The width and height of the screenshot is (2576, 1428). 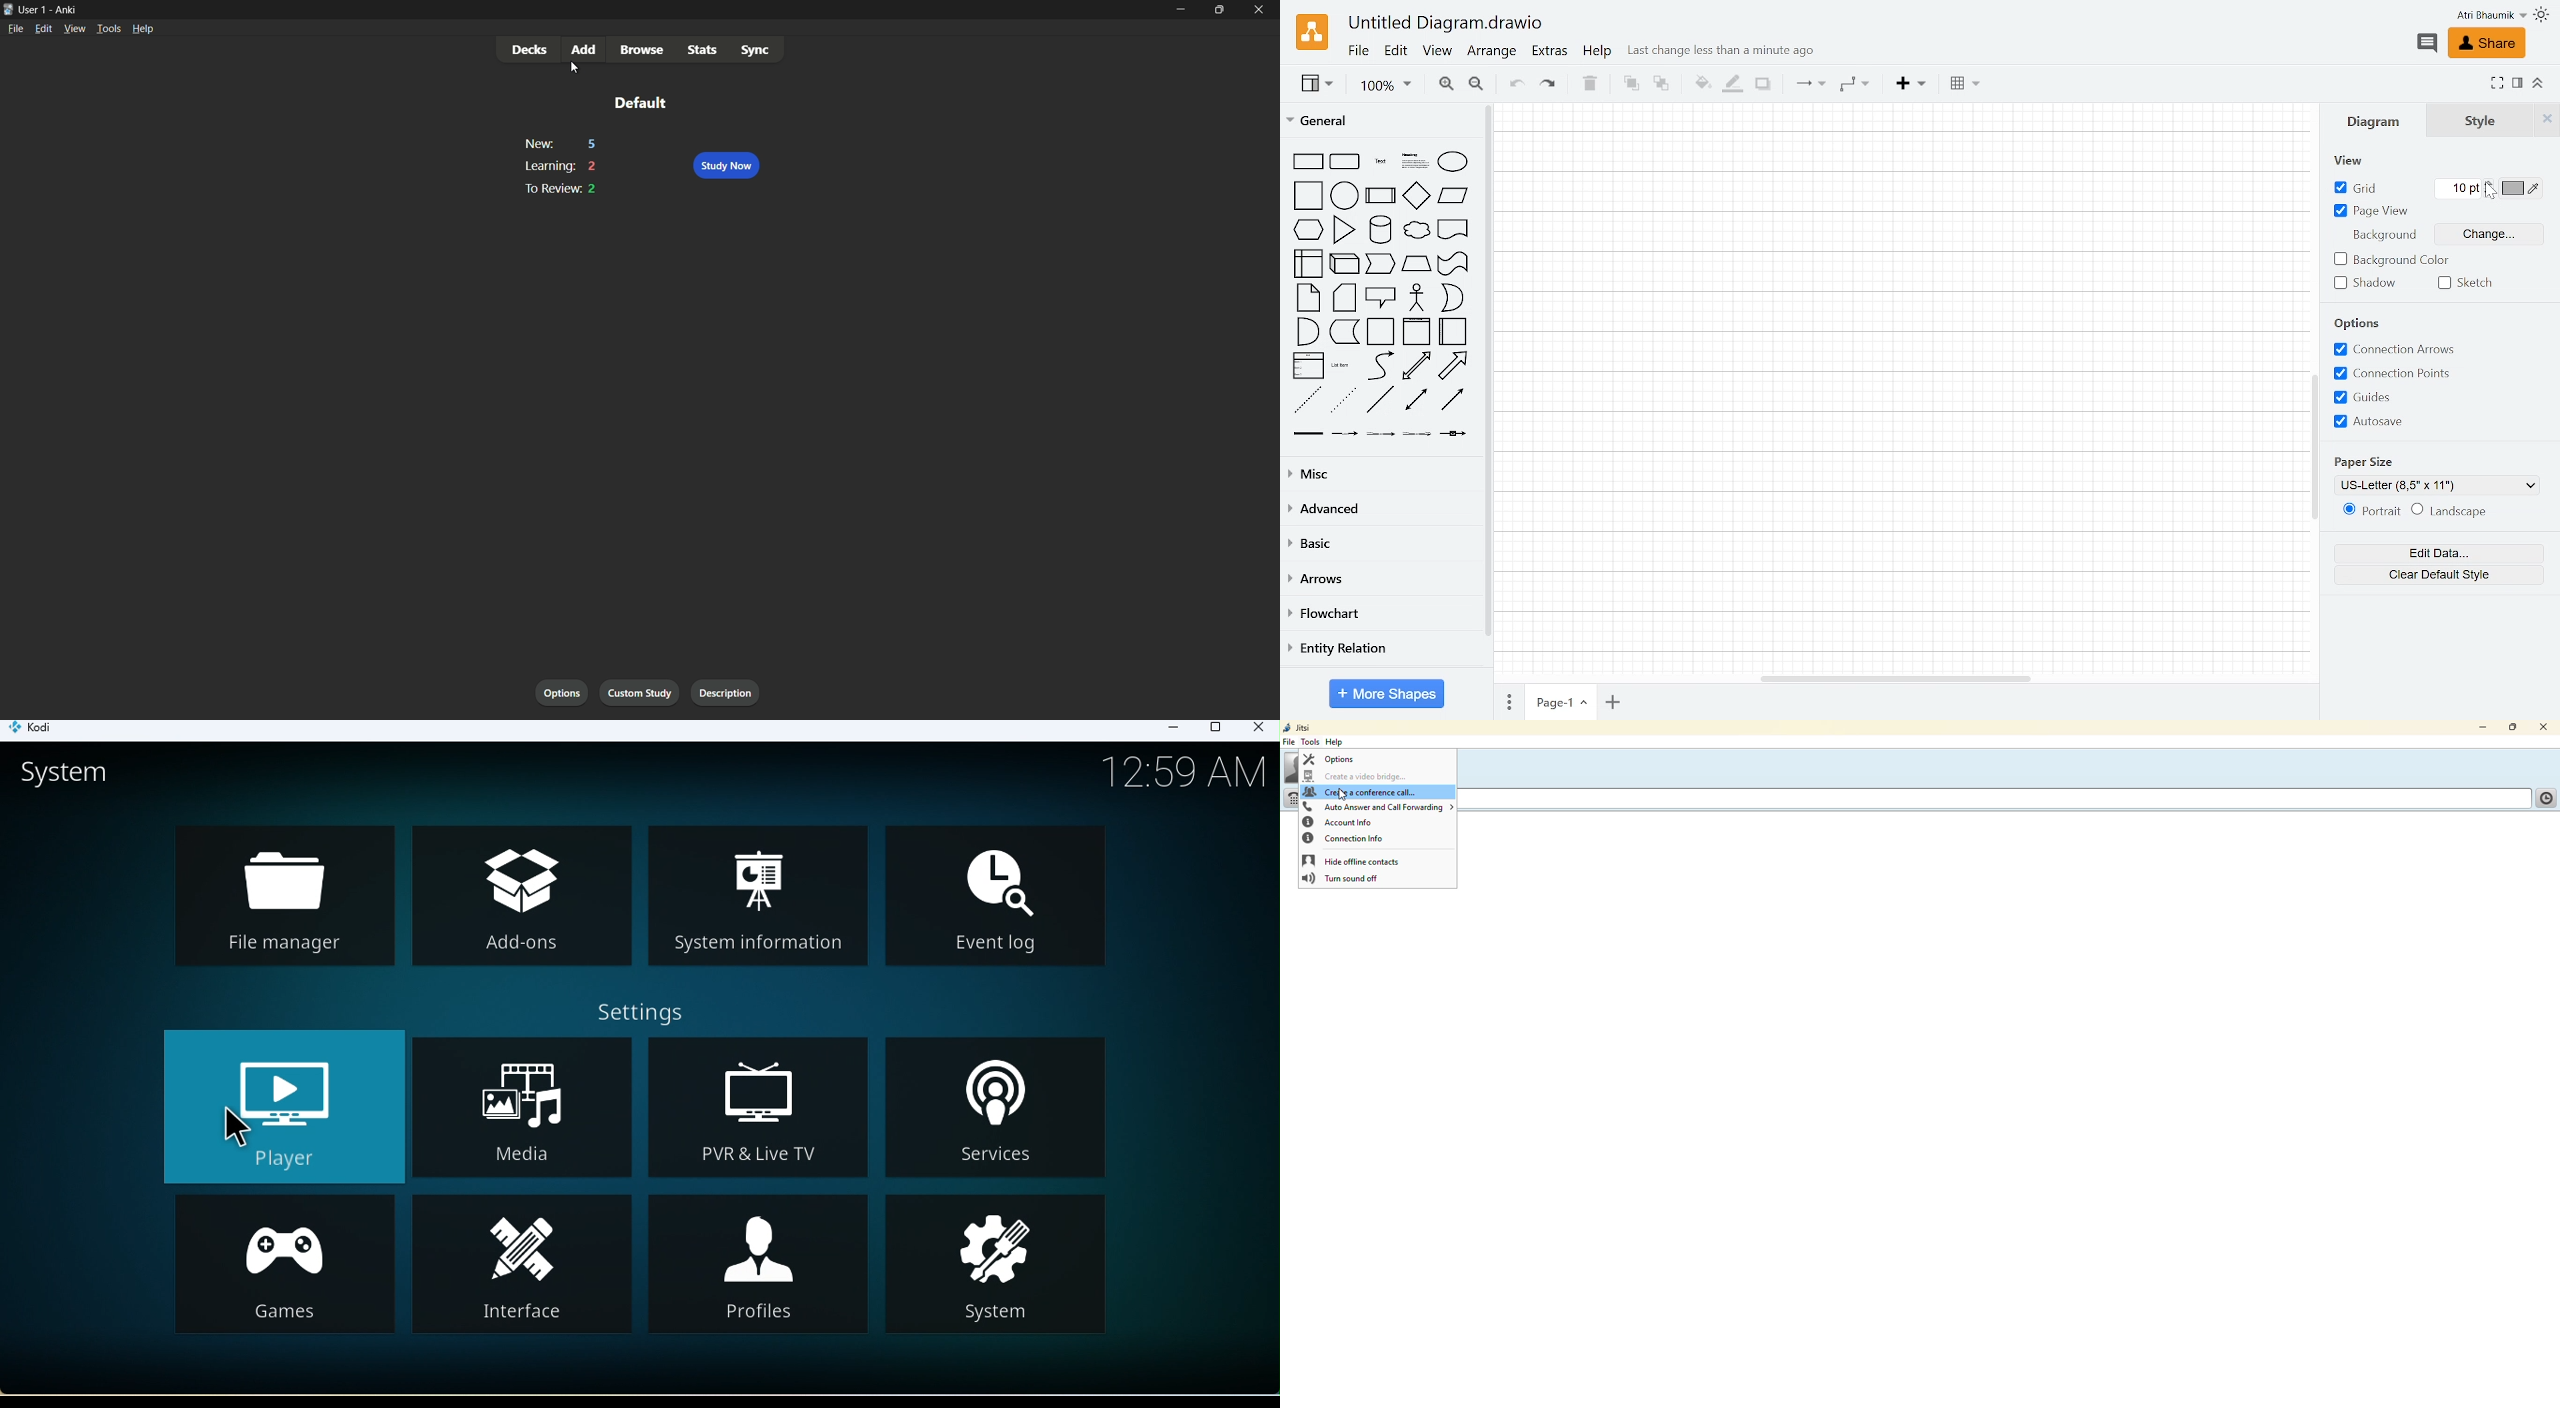 What do you see at coordinates (999, 895) in the screenshot?
I see `Event log` at bounding box center [999, 895].